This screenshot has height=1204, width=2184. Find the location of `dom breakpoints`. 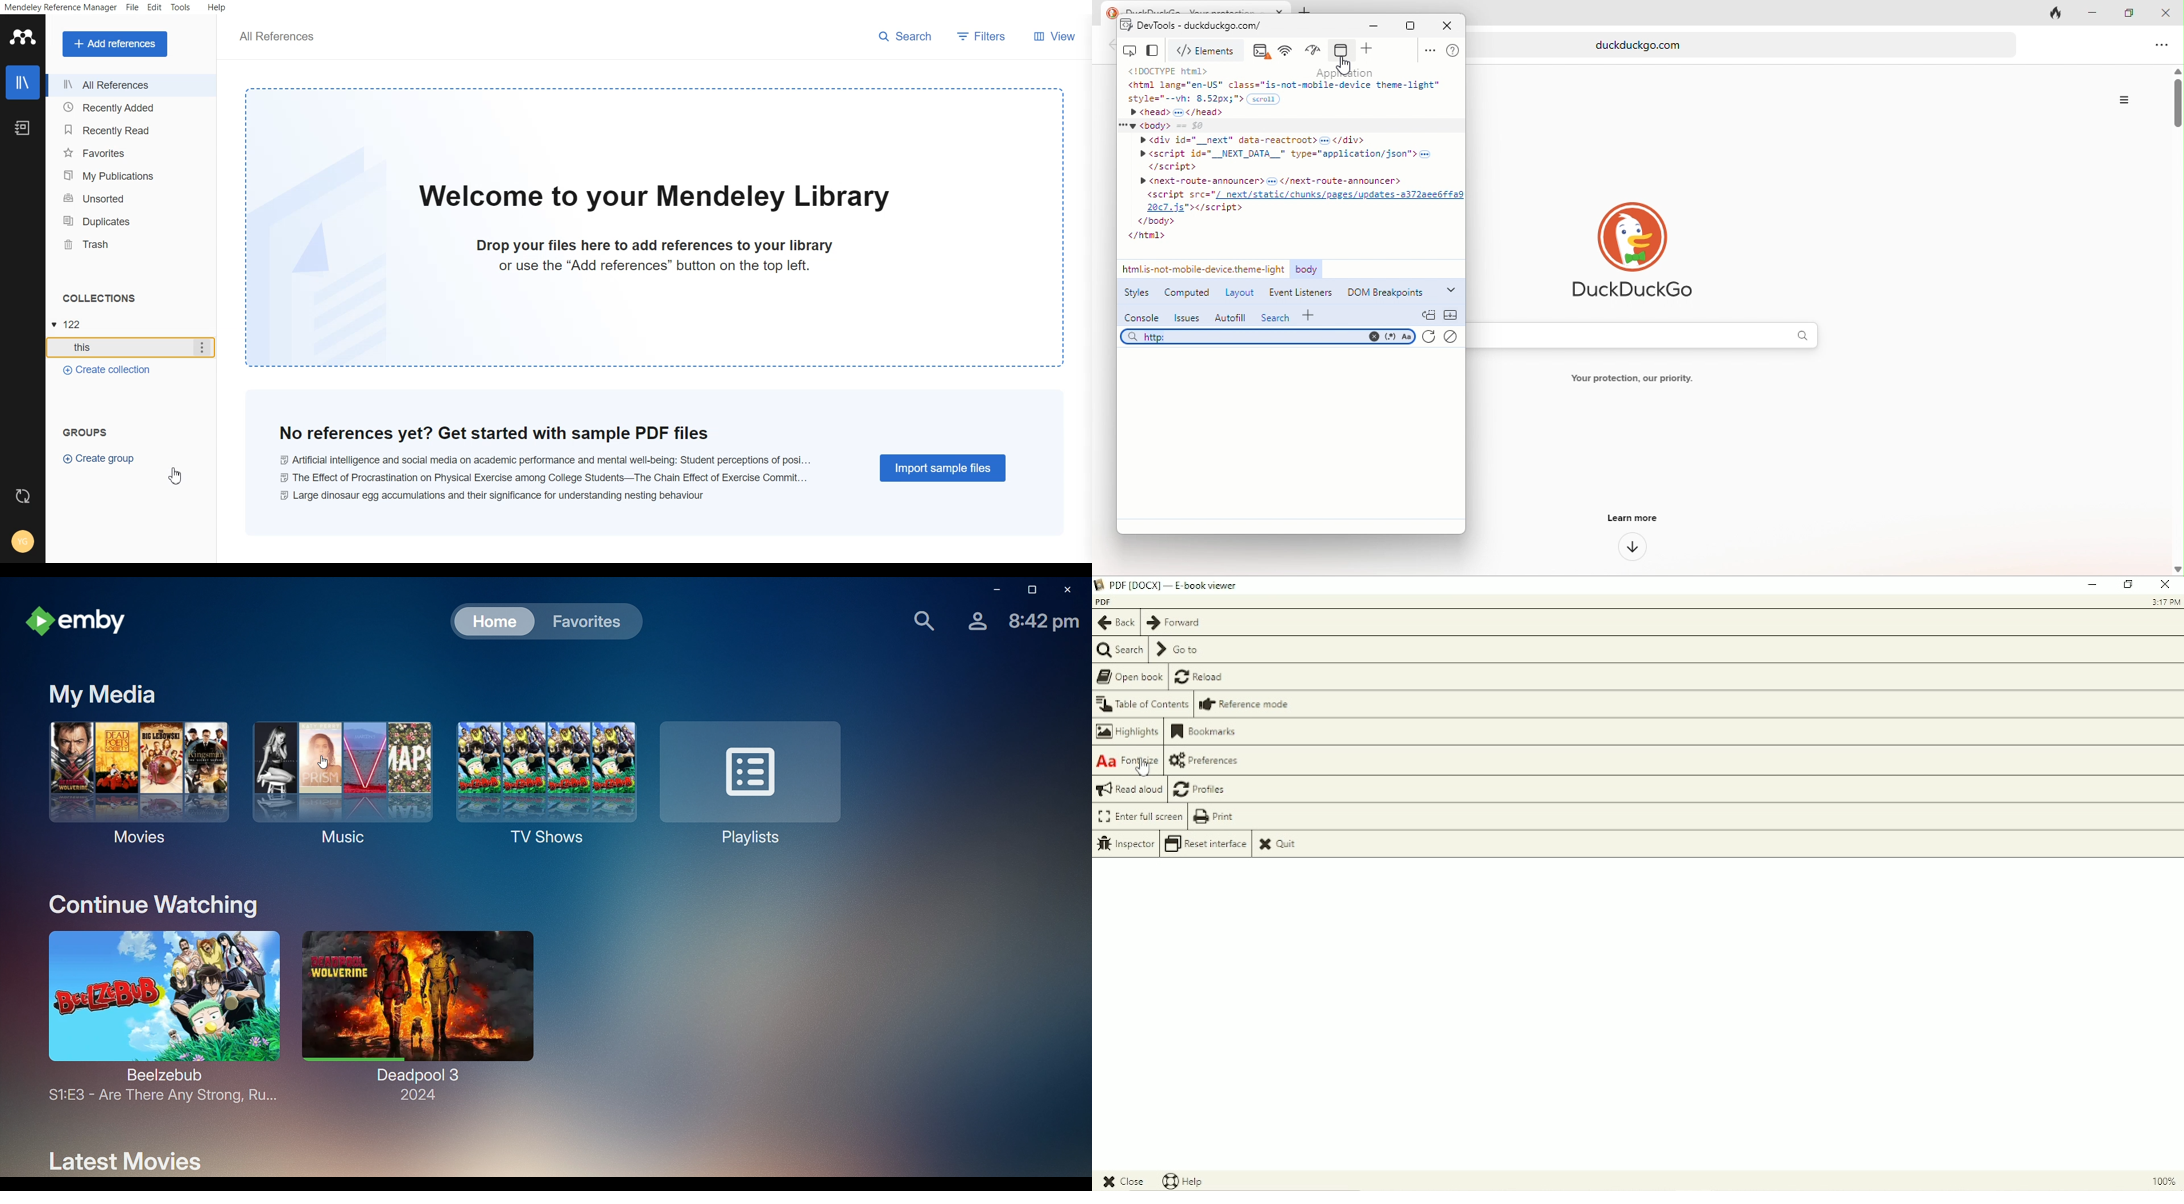

dom breakpoints is located at coordinates (1401, 293).